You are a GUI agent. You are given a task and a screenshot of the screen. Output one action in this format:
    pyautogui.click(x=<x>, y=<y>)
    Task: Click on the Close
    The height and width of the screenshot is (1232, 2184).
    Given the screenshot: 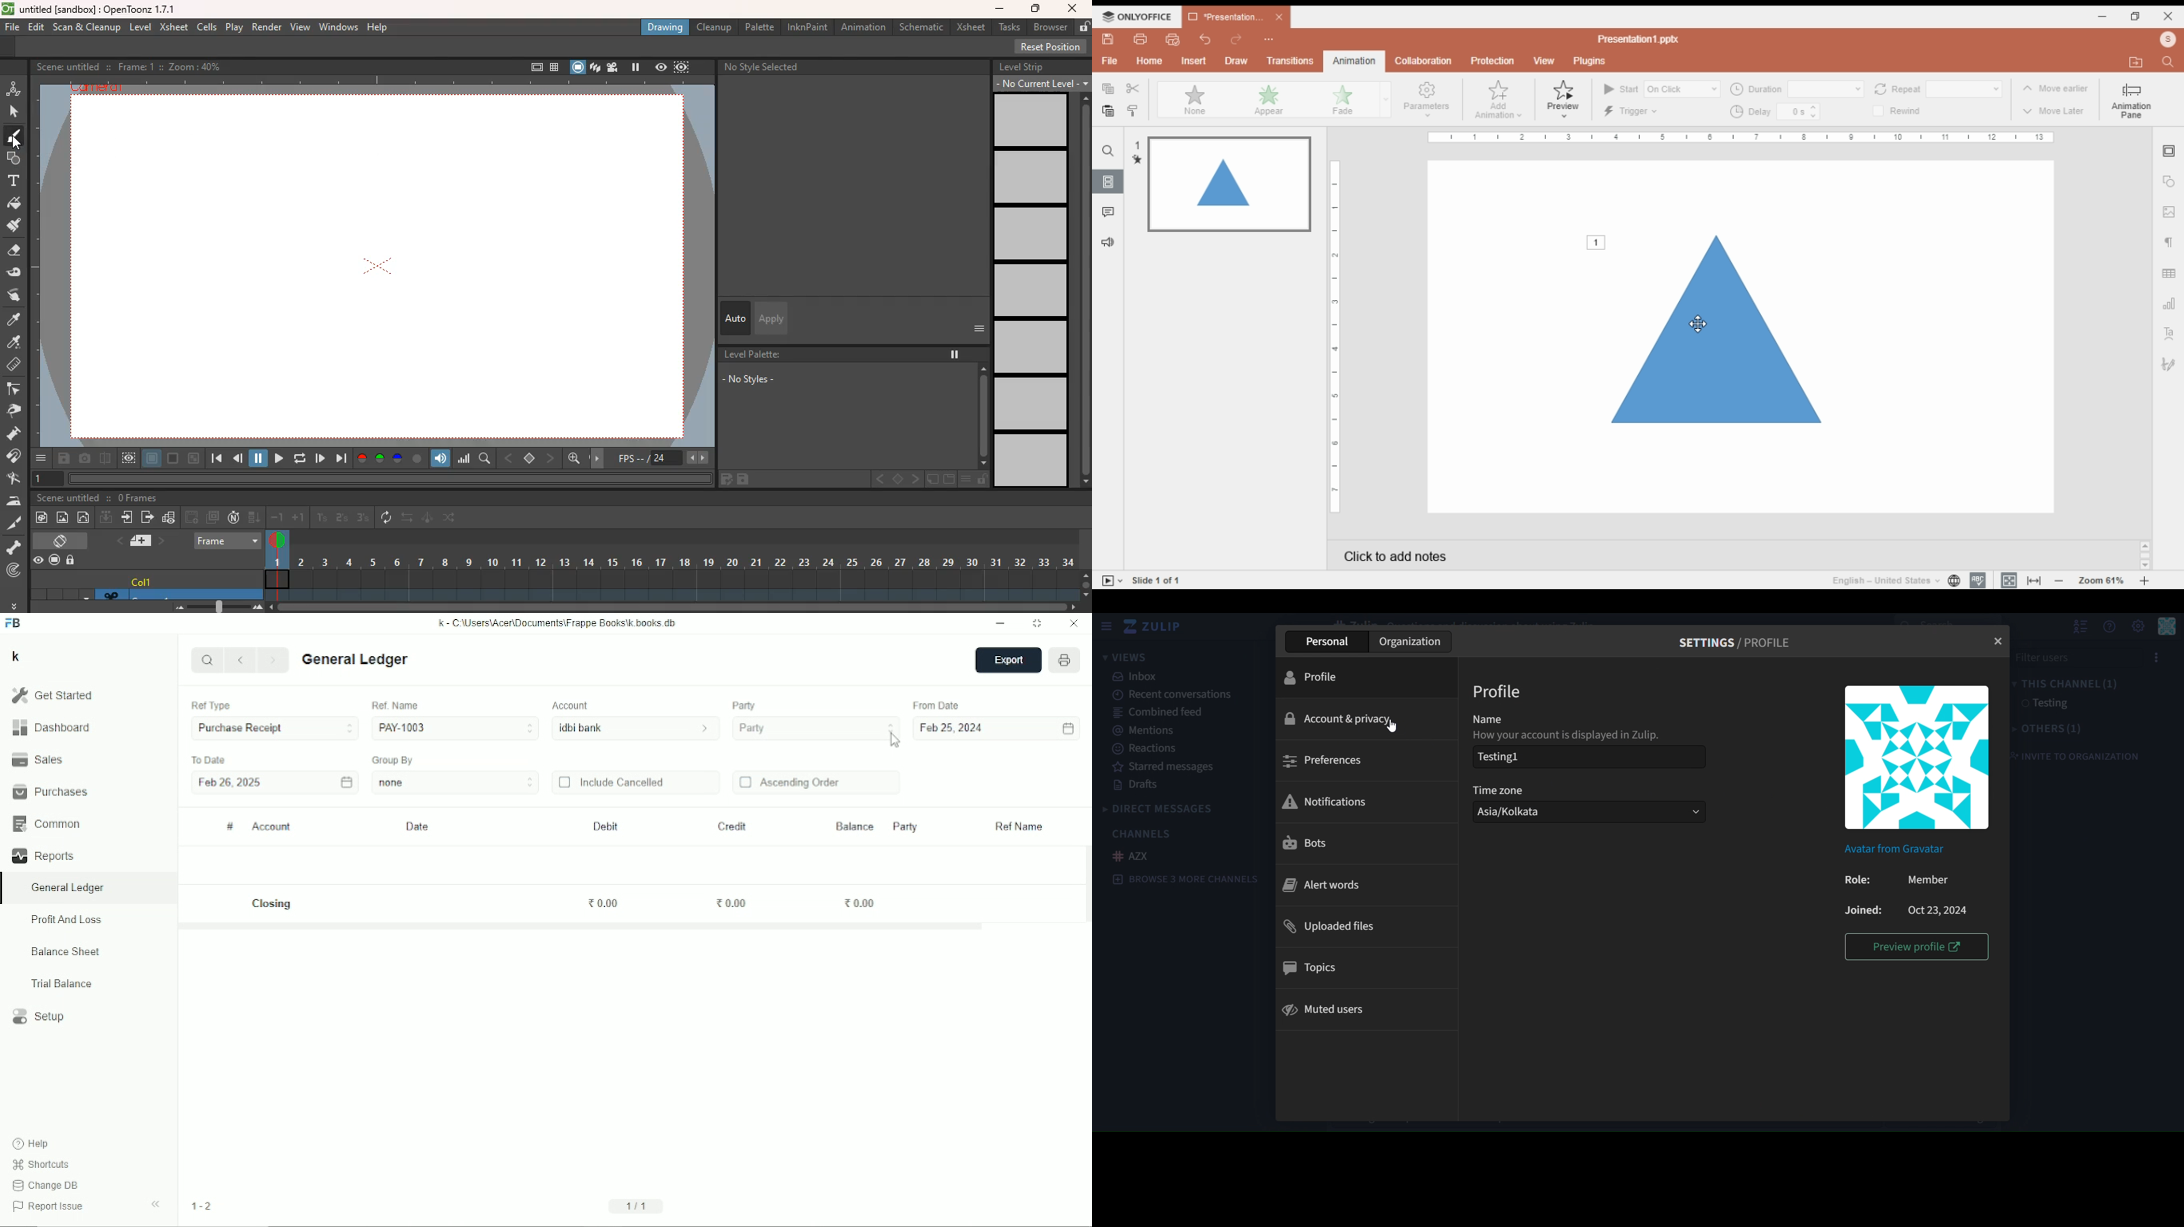 What is the action you would take?
    pyautogui.click(x=1074, y=624)
    